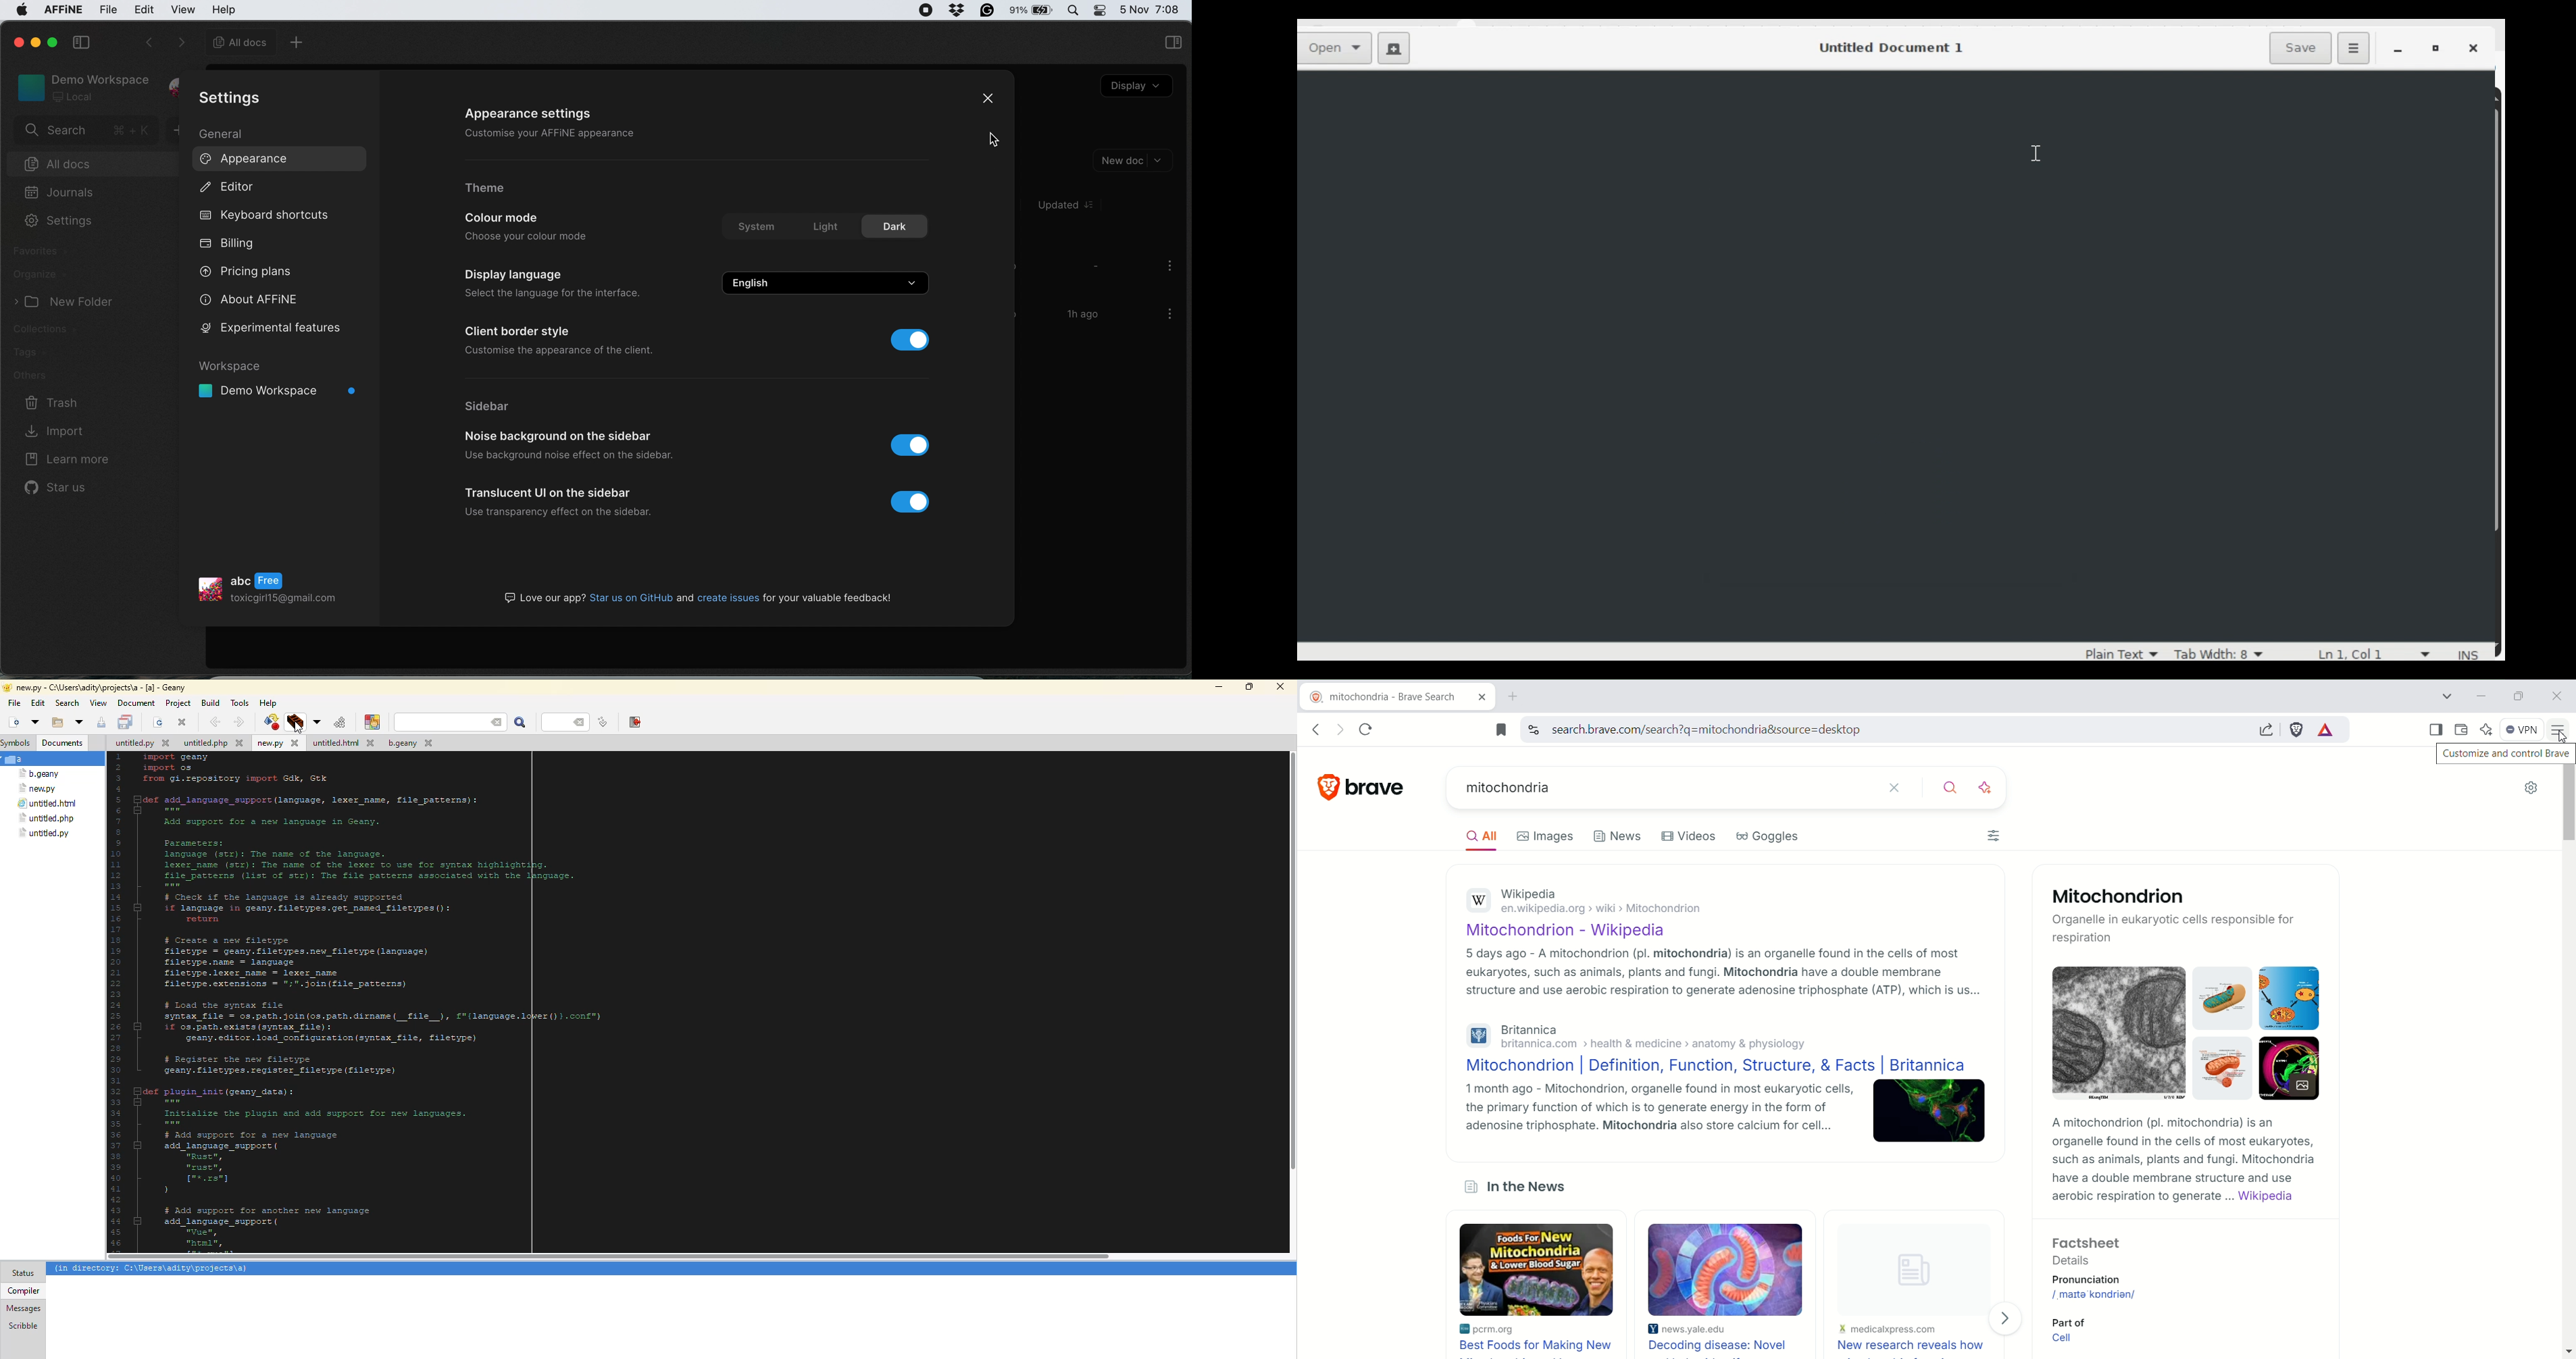 This screenshot has width=2576, height=1372. What do you see at coordinates (698, 598) in the screenshot?
I see `GJ Love our app? Star us on GitHub and create issues for your valuable feedback` at bounding box center [698, 598].